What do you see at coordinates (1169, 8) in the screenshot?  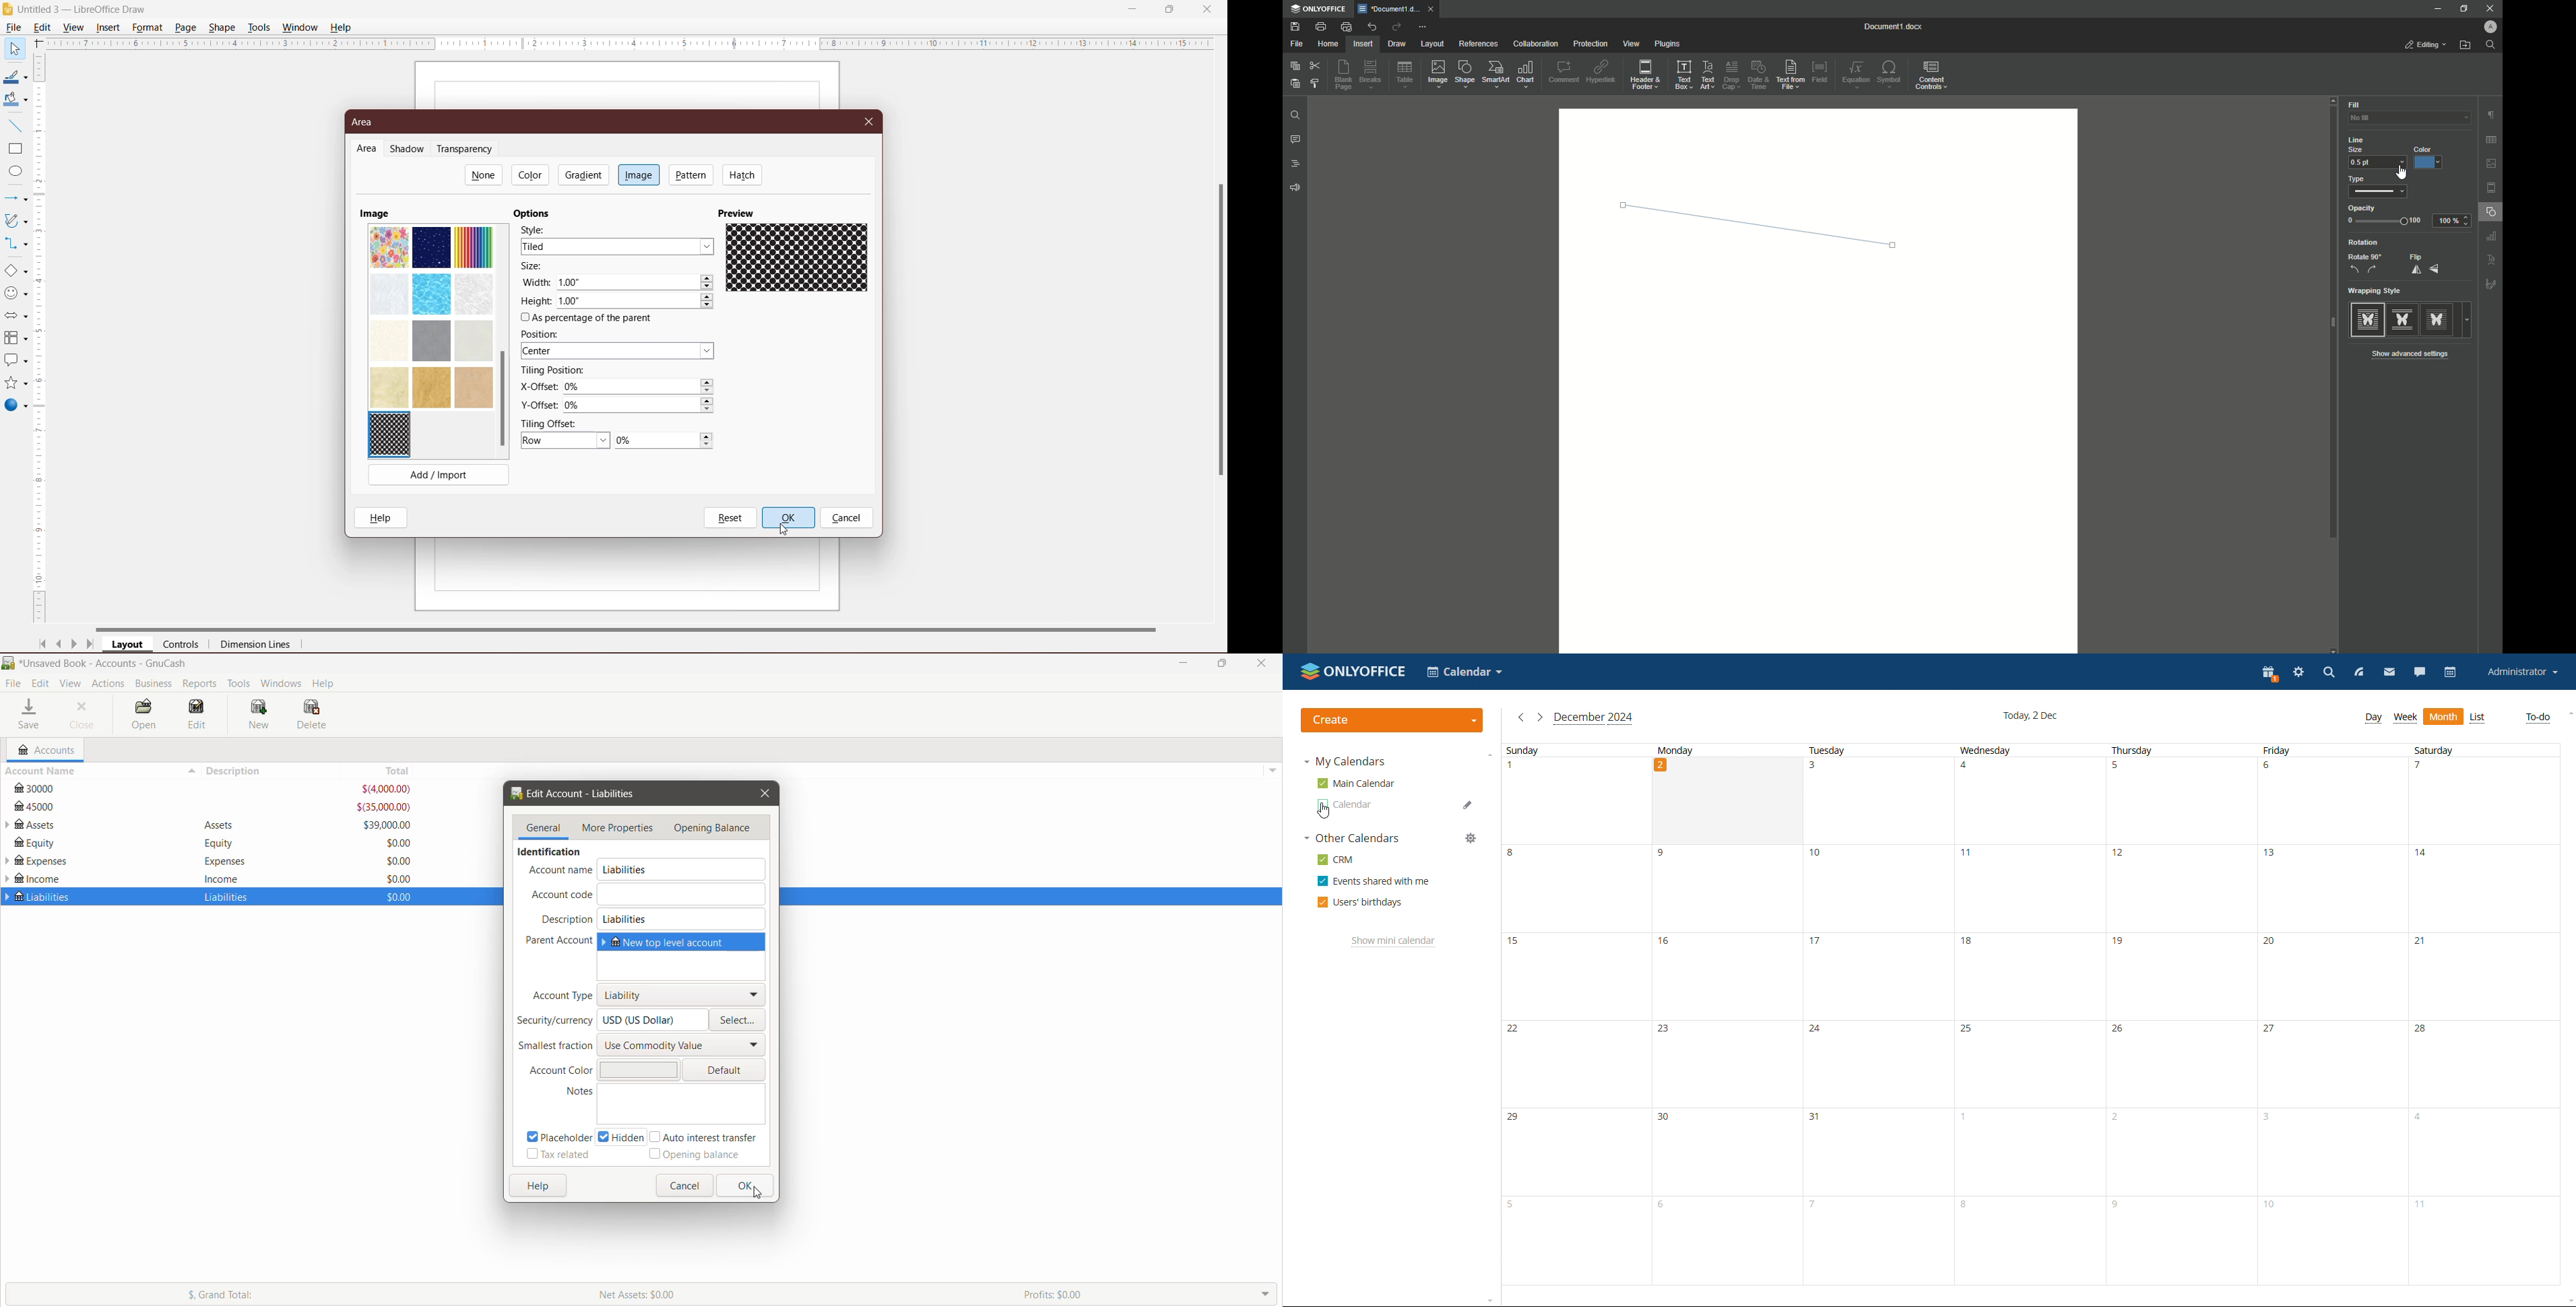 I see `Restore Down` at bounding box center [1169, 8].